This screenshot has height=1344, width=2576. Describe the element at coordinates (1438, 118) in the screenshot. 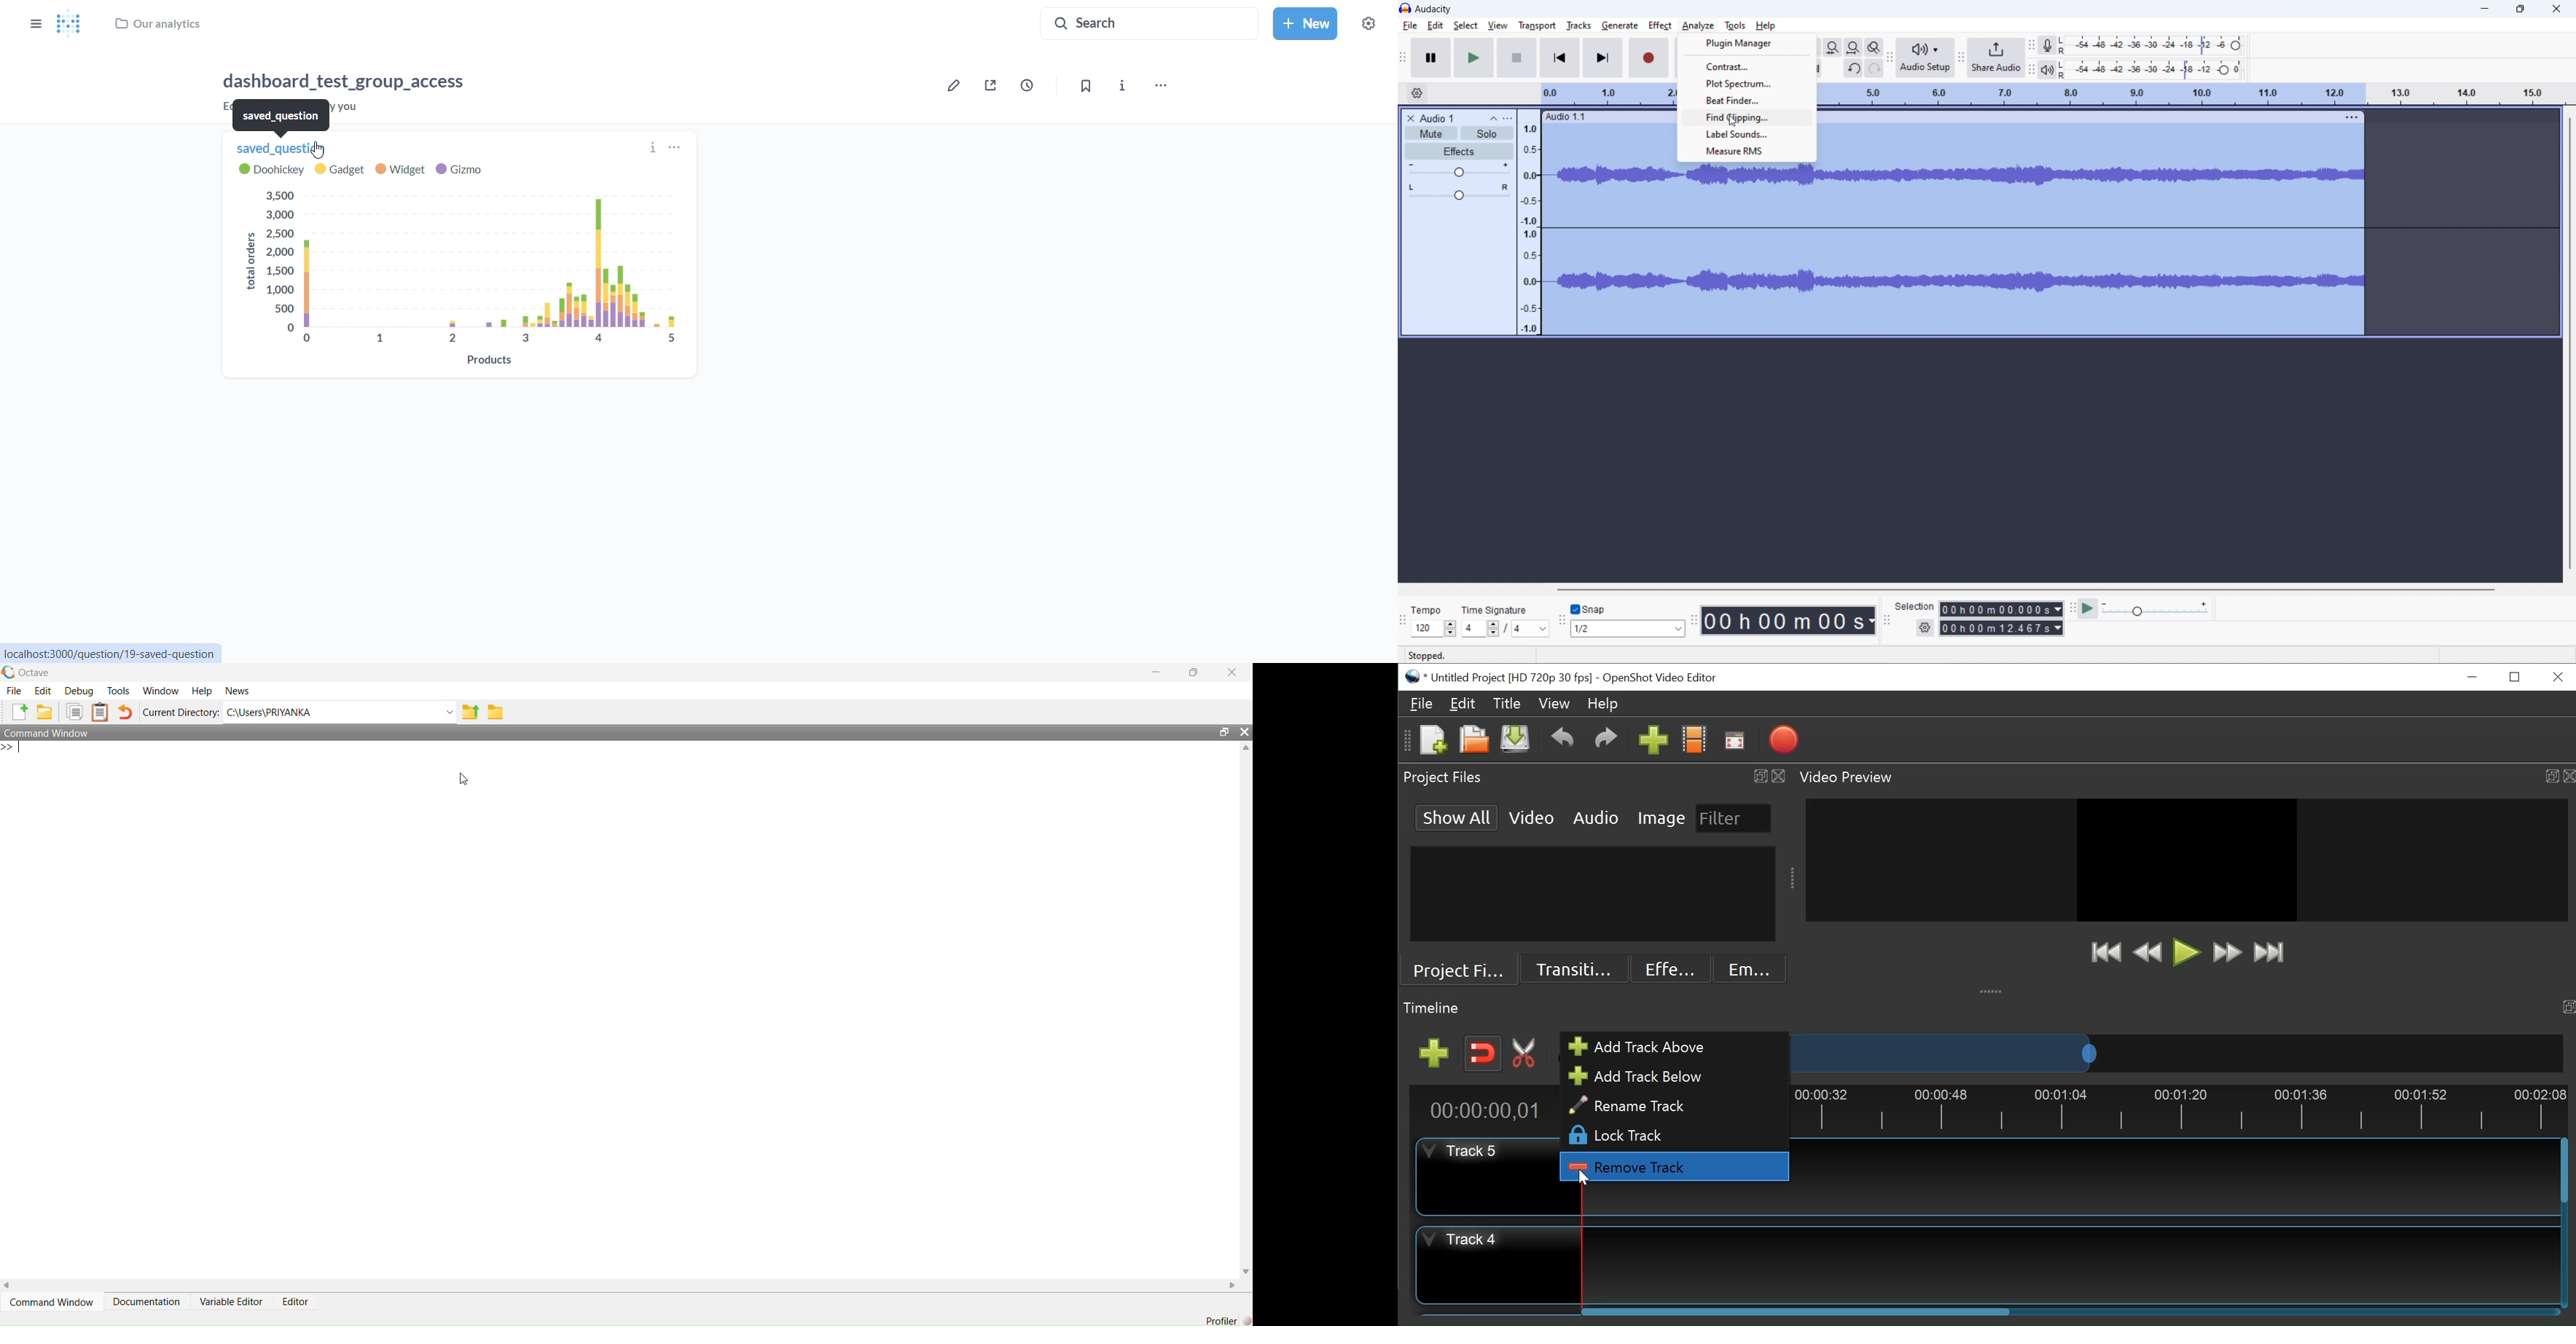

I see `recording title` at that location.